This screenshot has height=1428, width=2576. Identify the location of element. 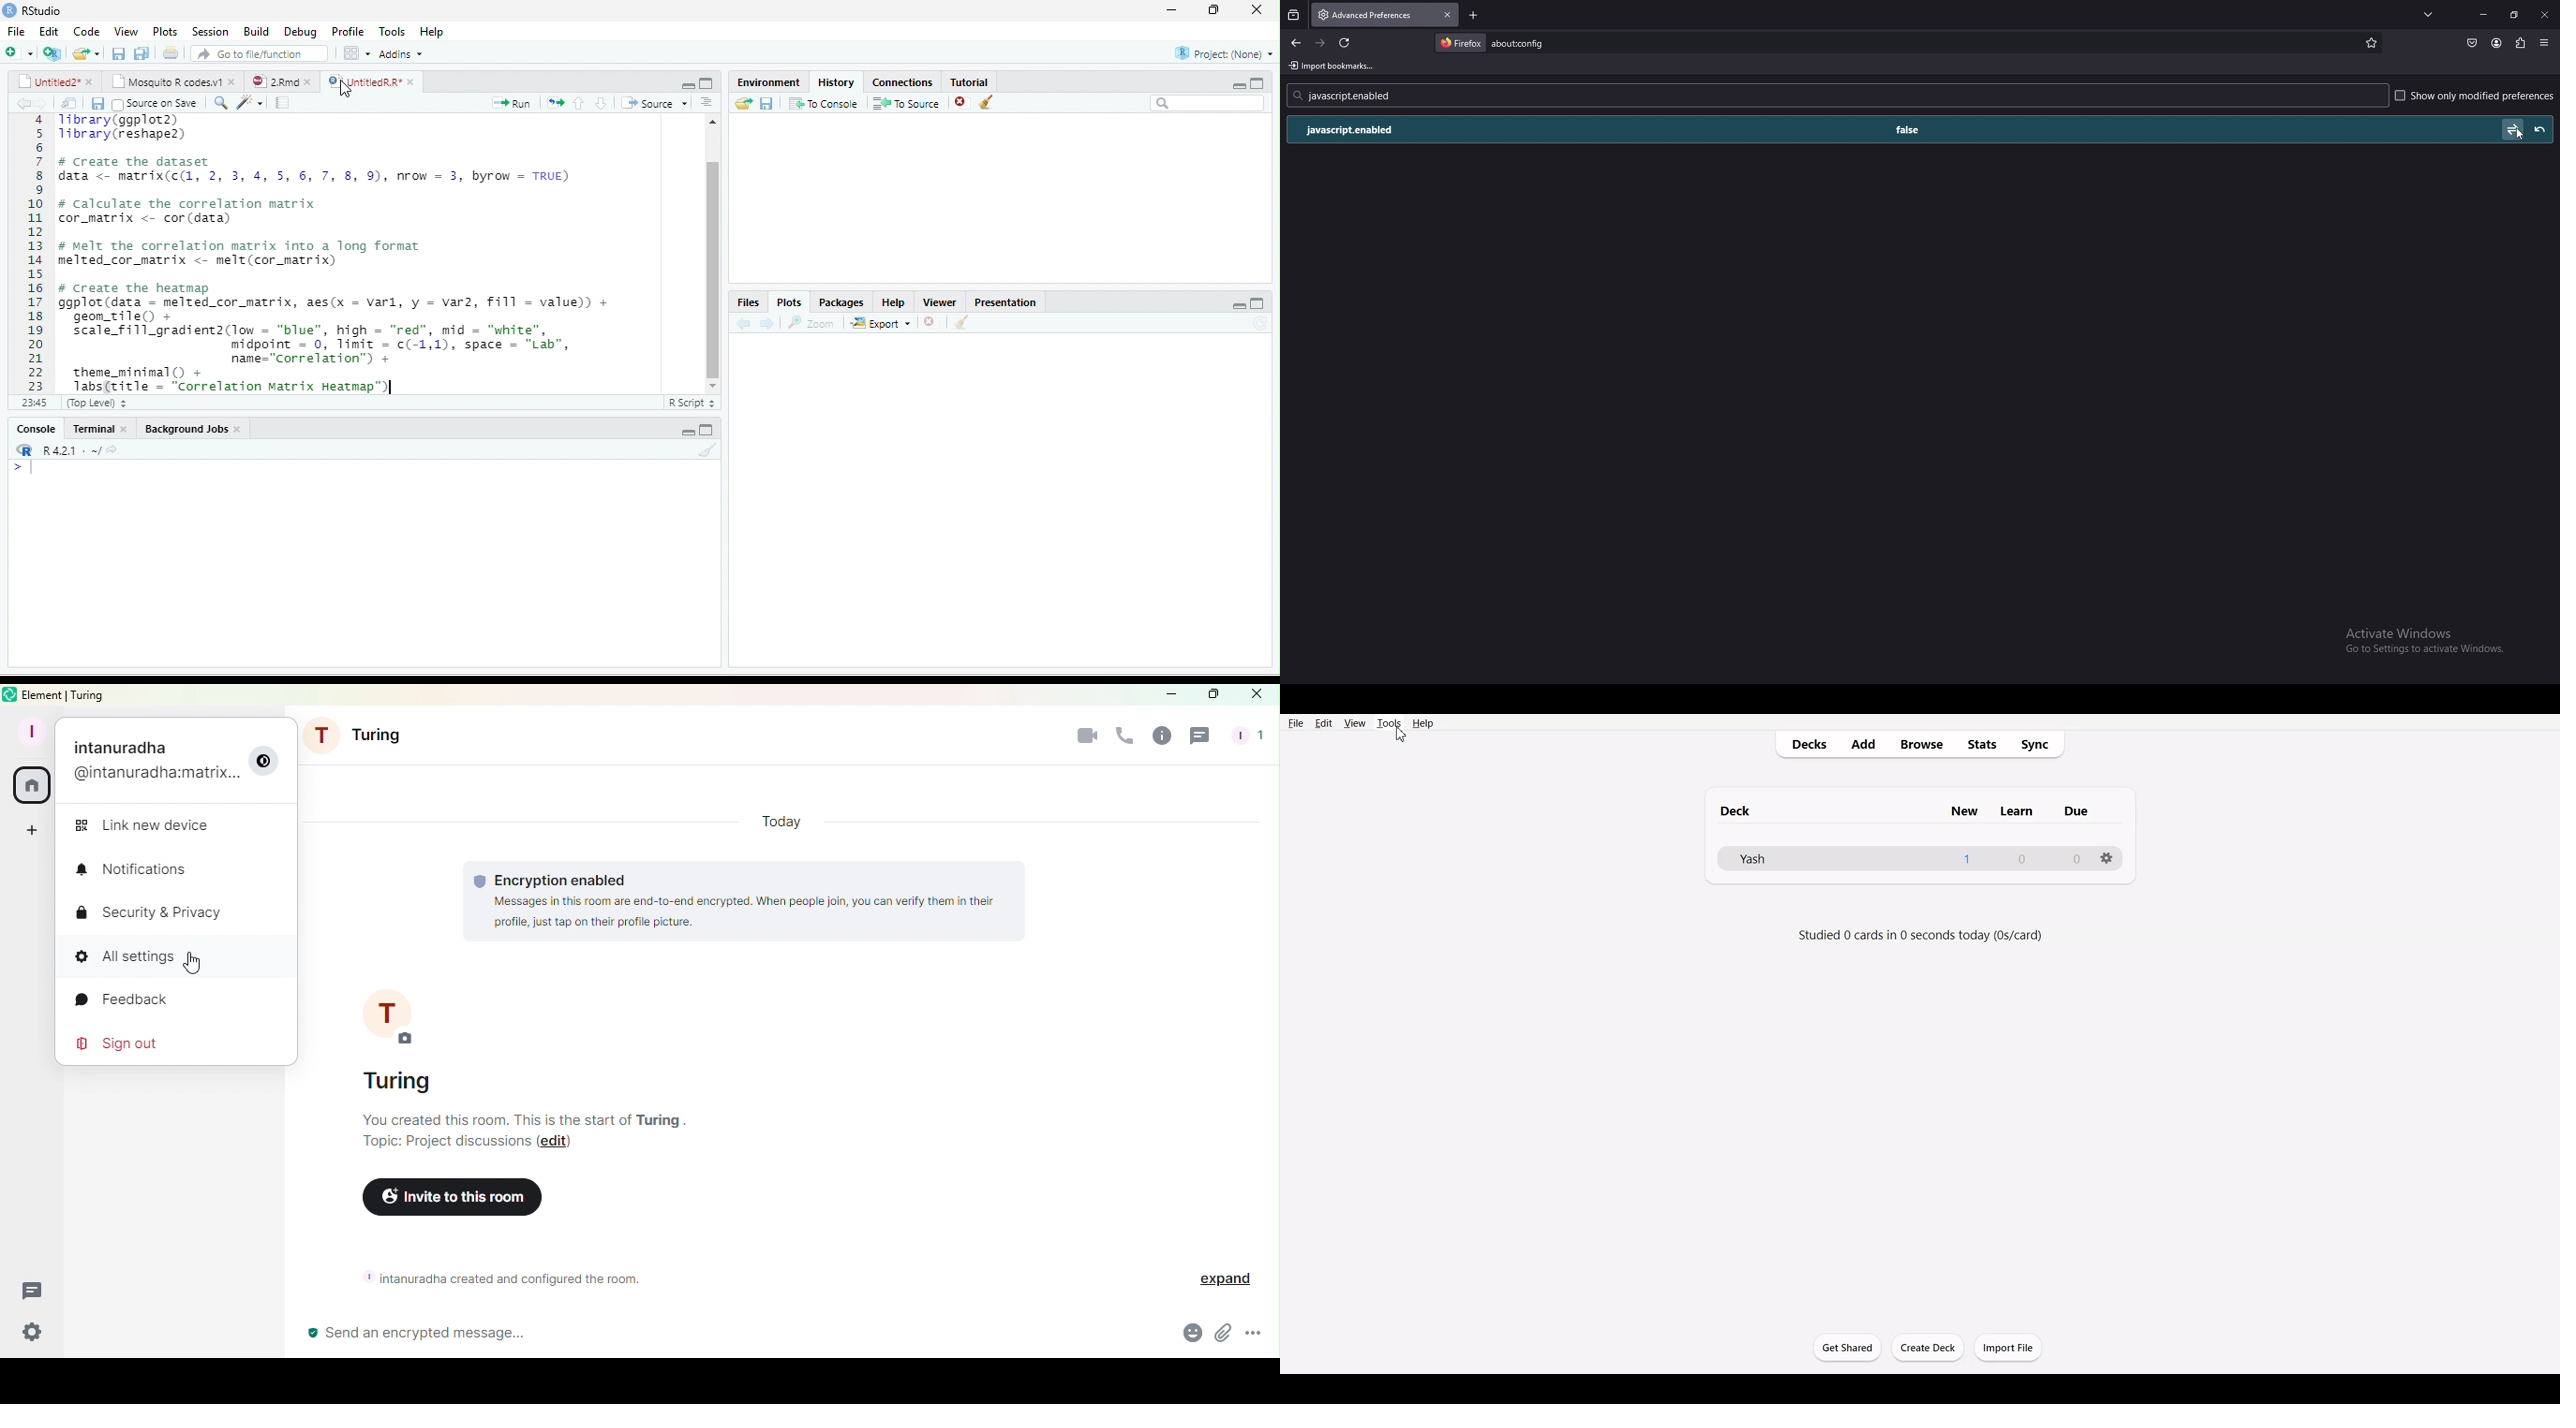
(44, 695).